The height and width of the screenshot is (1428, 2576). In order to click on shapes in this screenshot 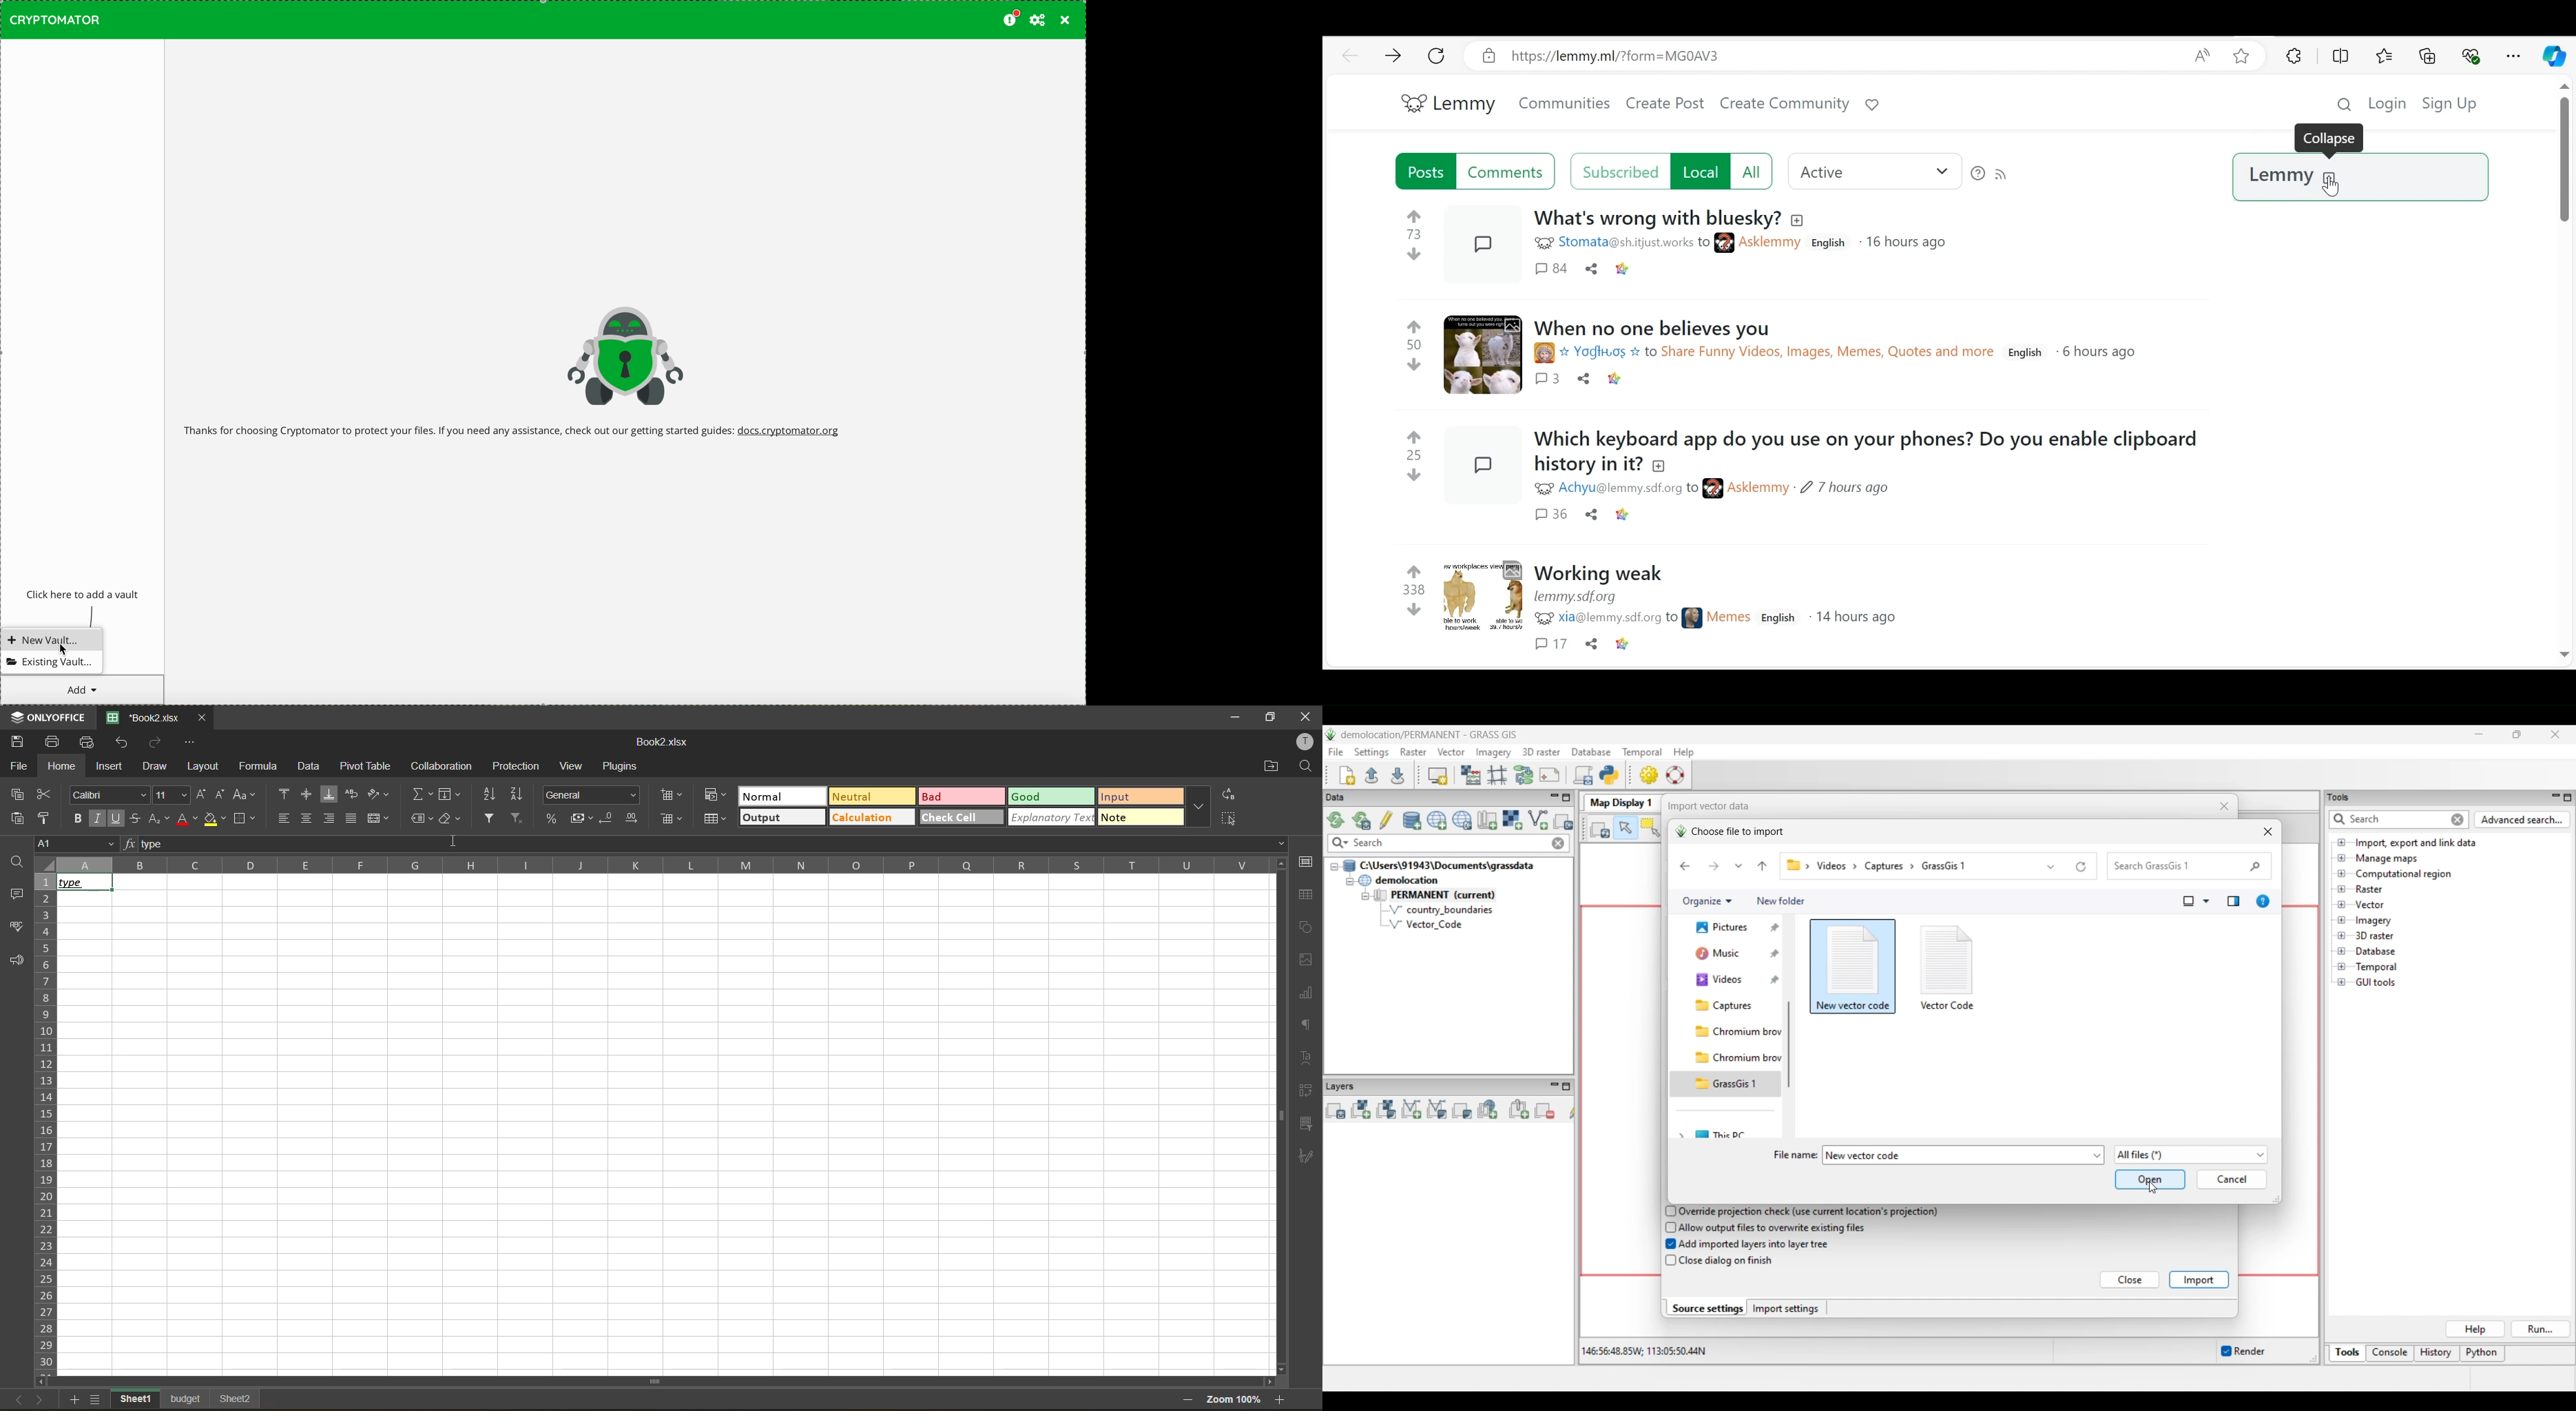, I will do `click(1306, 929)`.